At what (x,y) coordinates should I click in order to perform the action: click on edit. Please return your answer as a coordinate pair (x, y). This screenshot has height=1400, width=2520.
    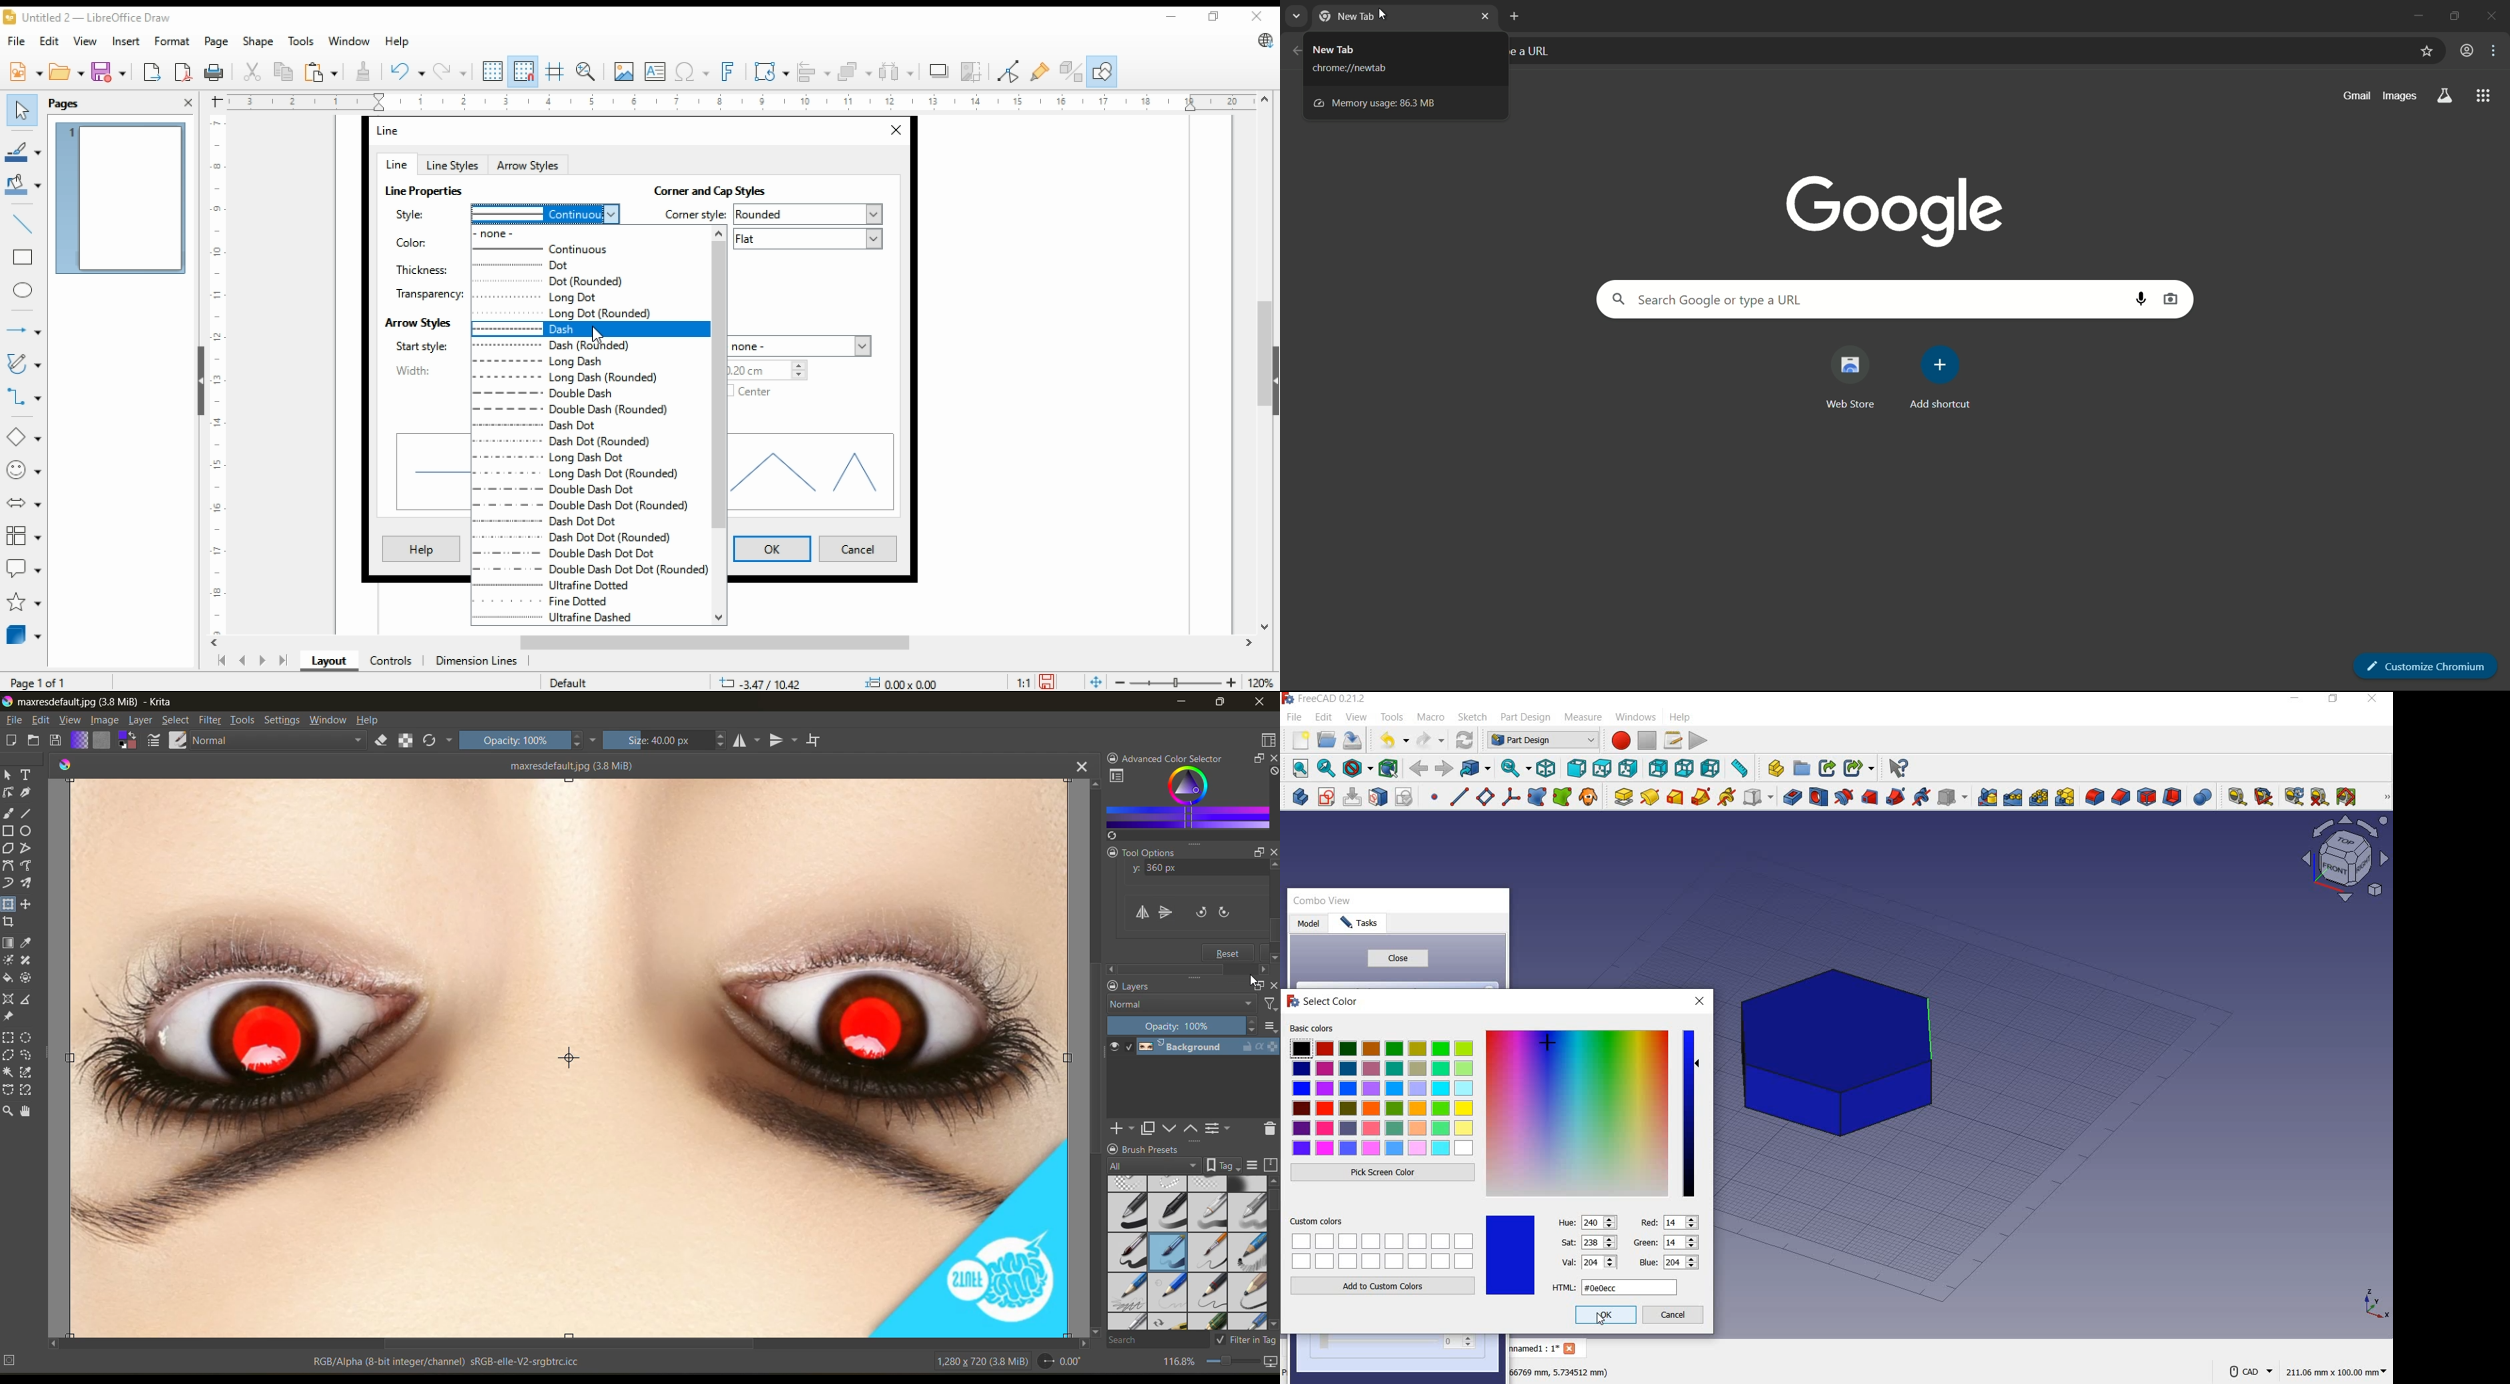
    Looking at the image, I should click on (41, 720).